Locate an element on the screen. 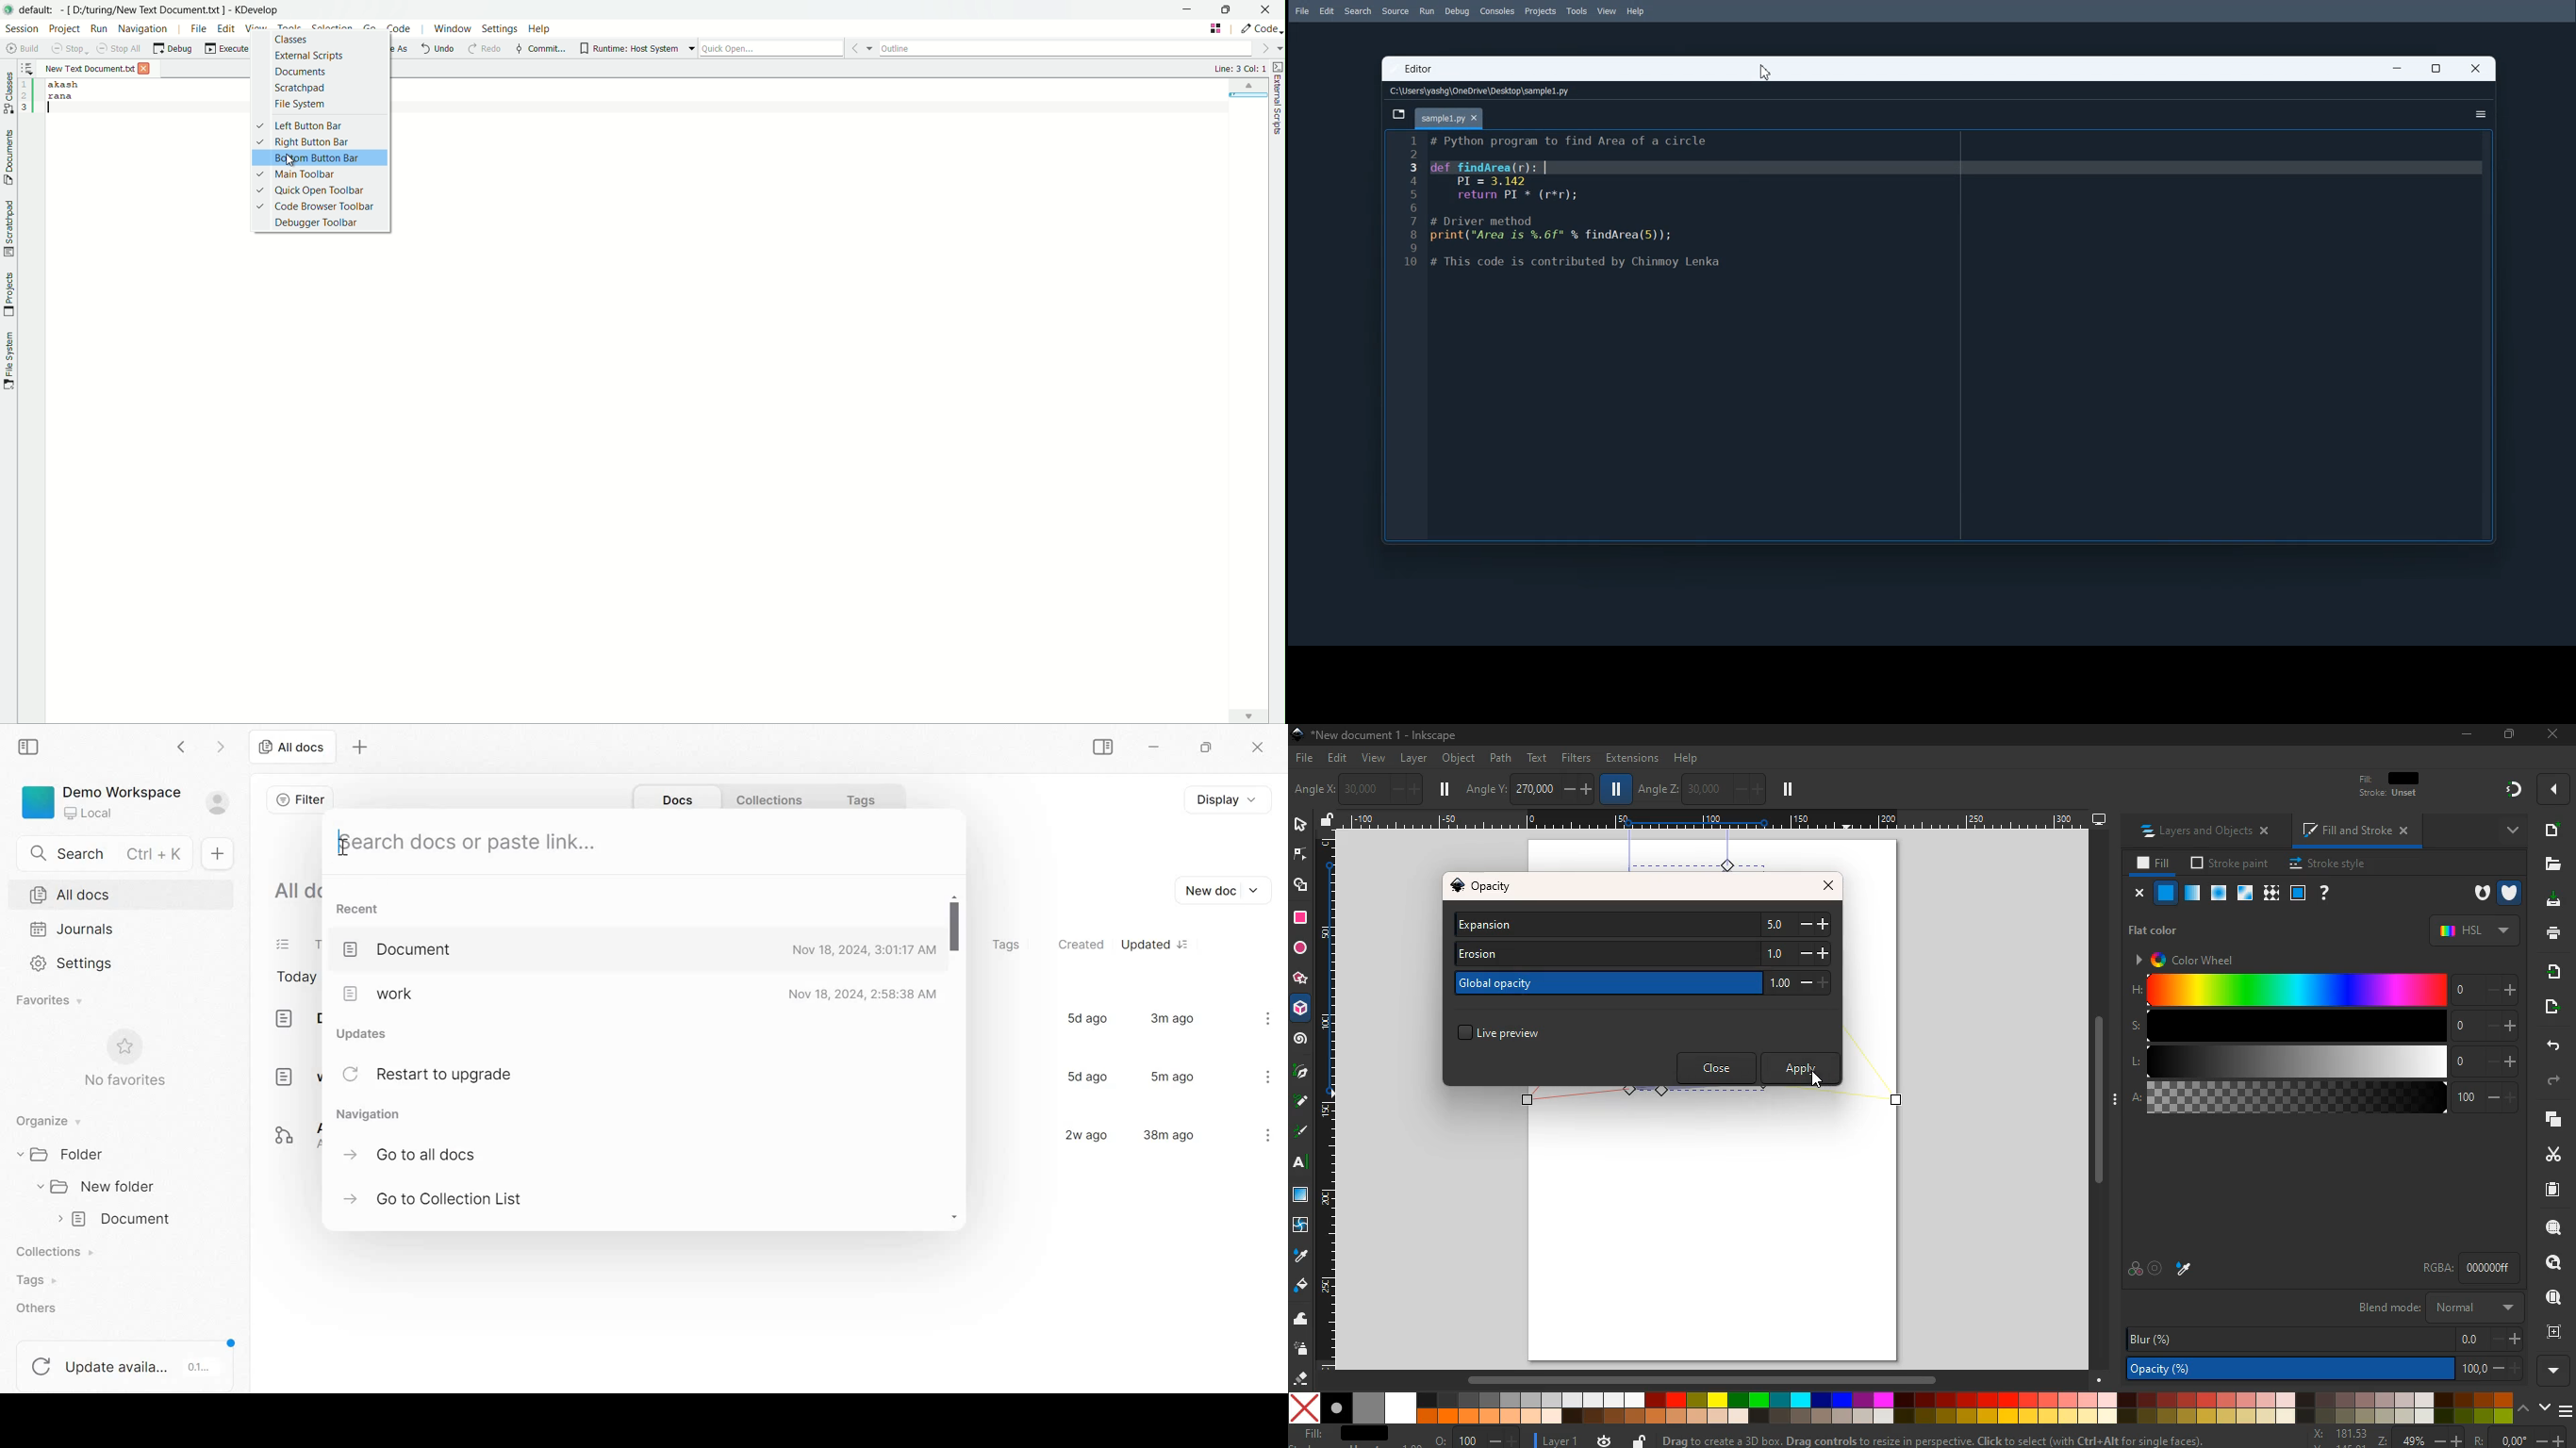 The width and height of the screenshot is (2576, 1456). drop is located at coordinates (1299, 1256).